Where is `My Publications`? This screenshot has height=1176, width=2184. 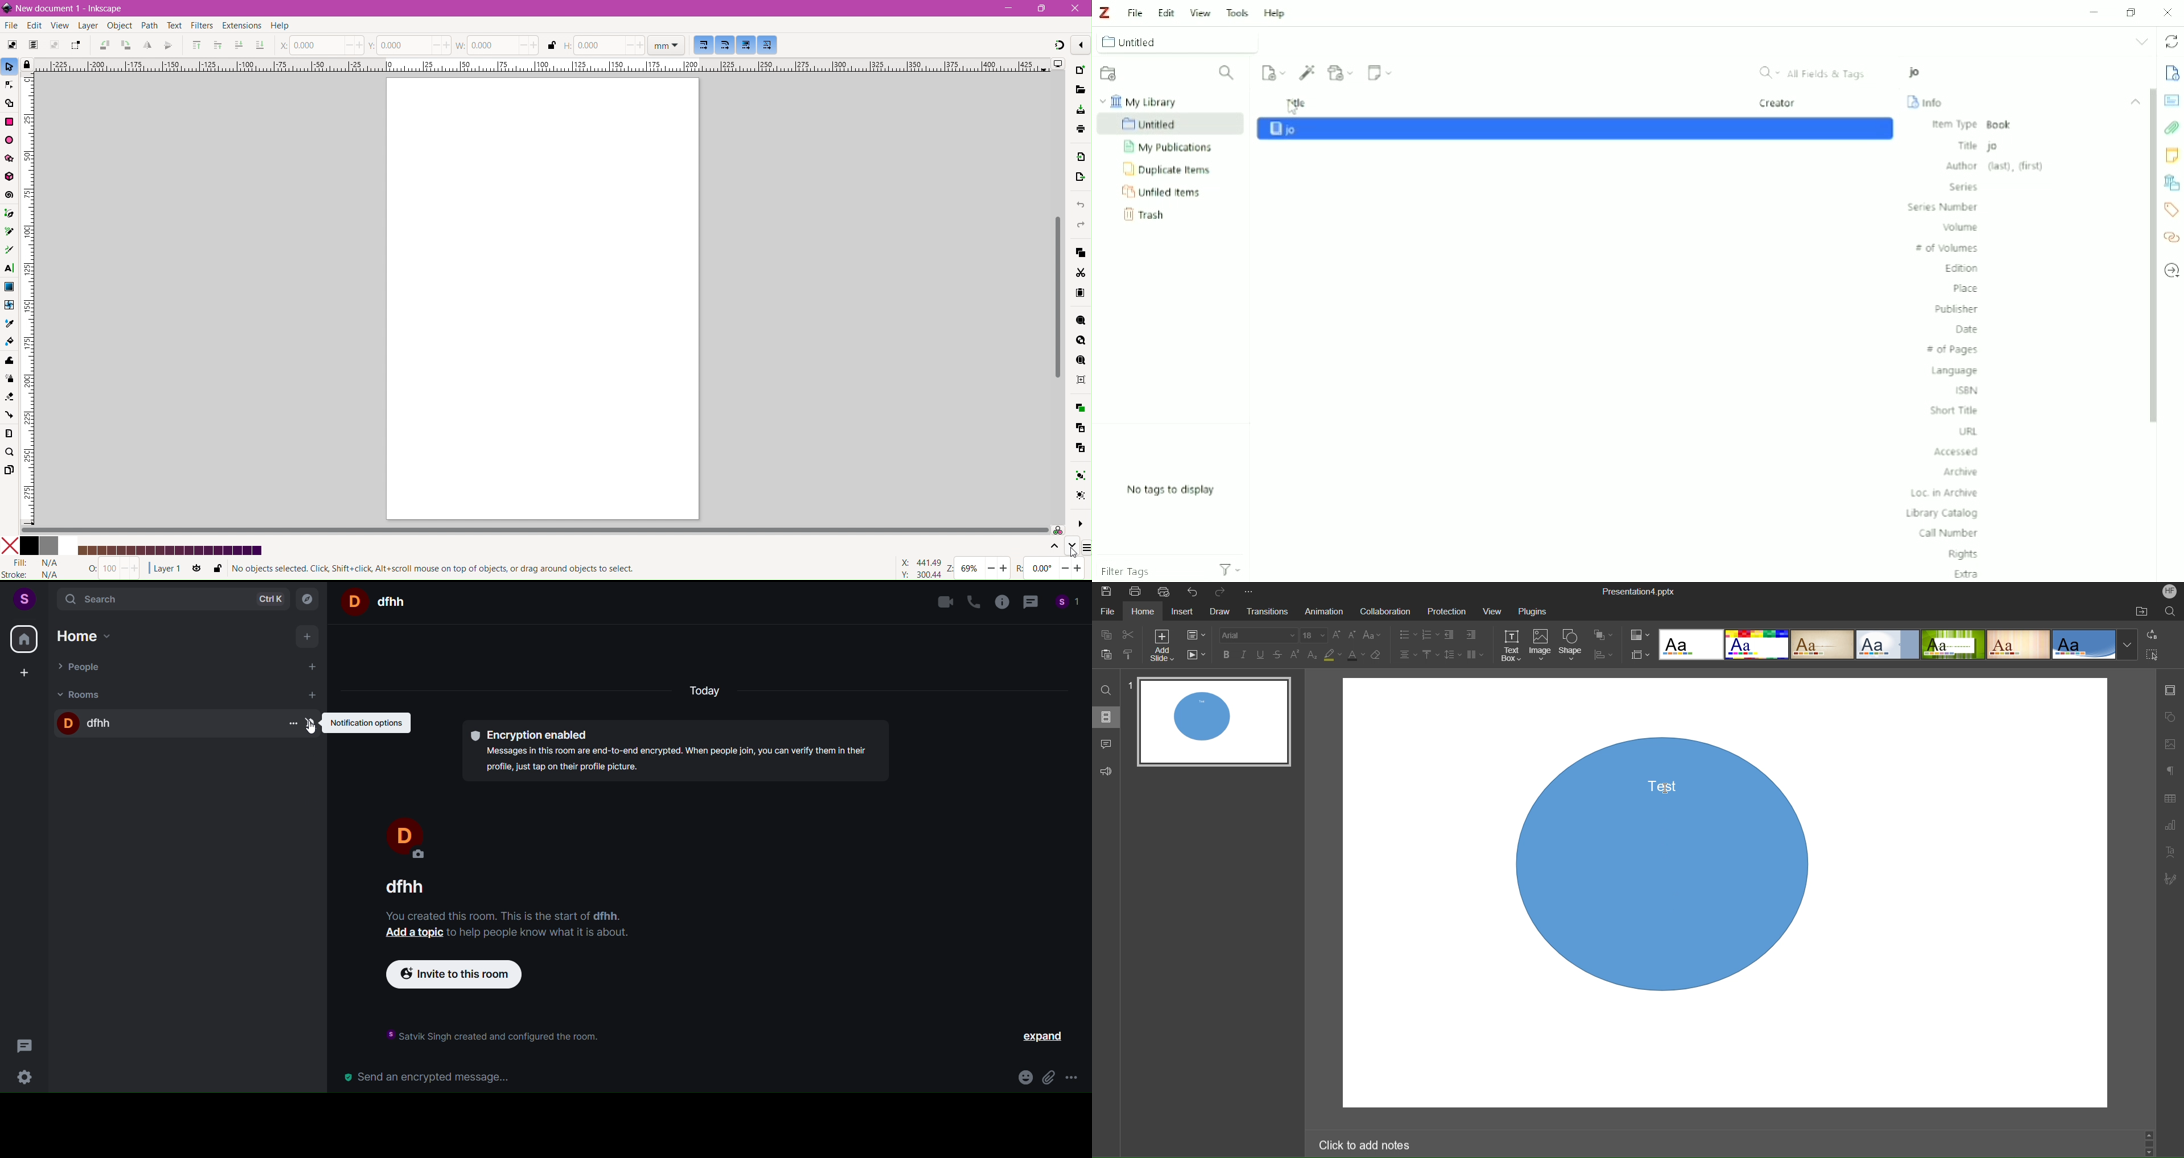
My Publications is located at coordinates (1168, 147).